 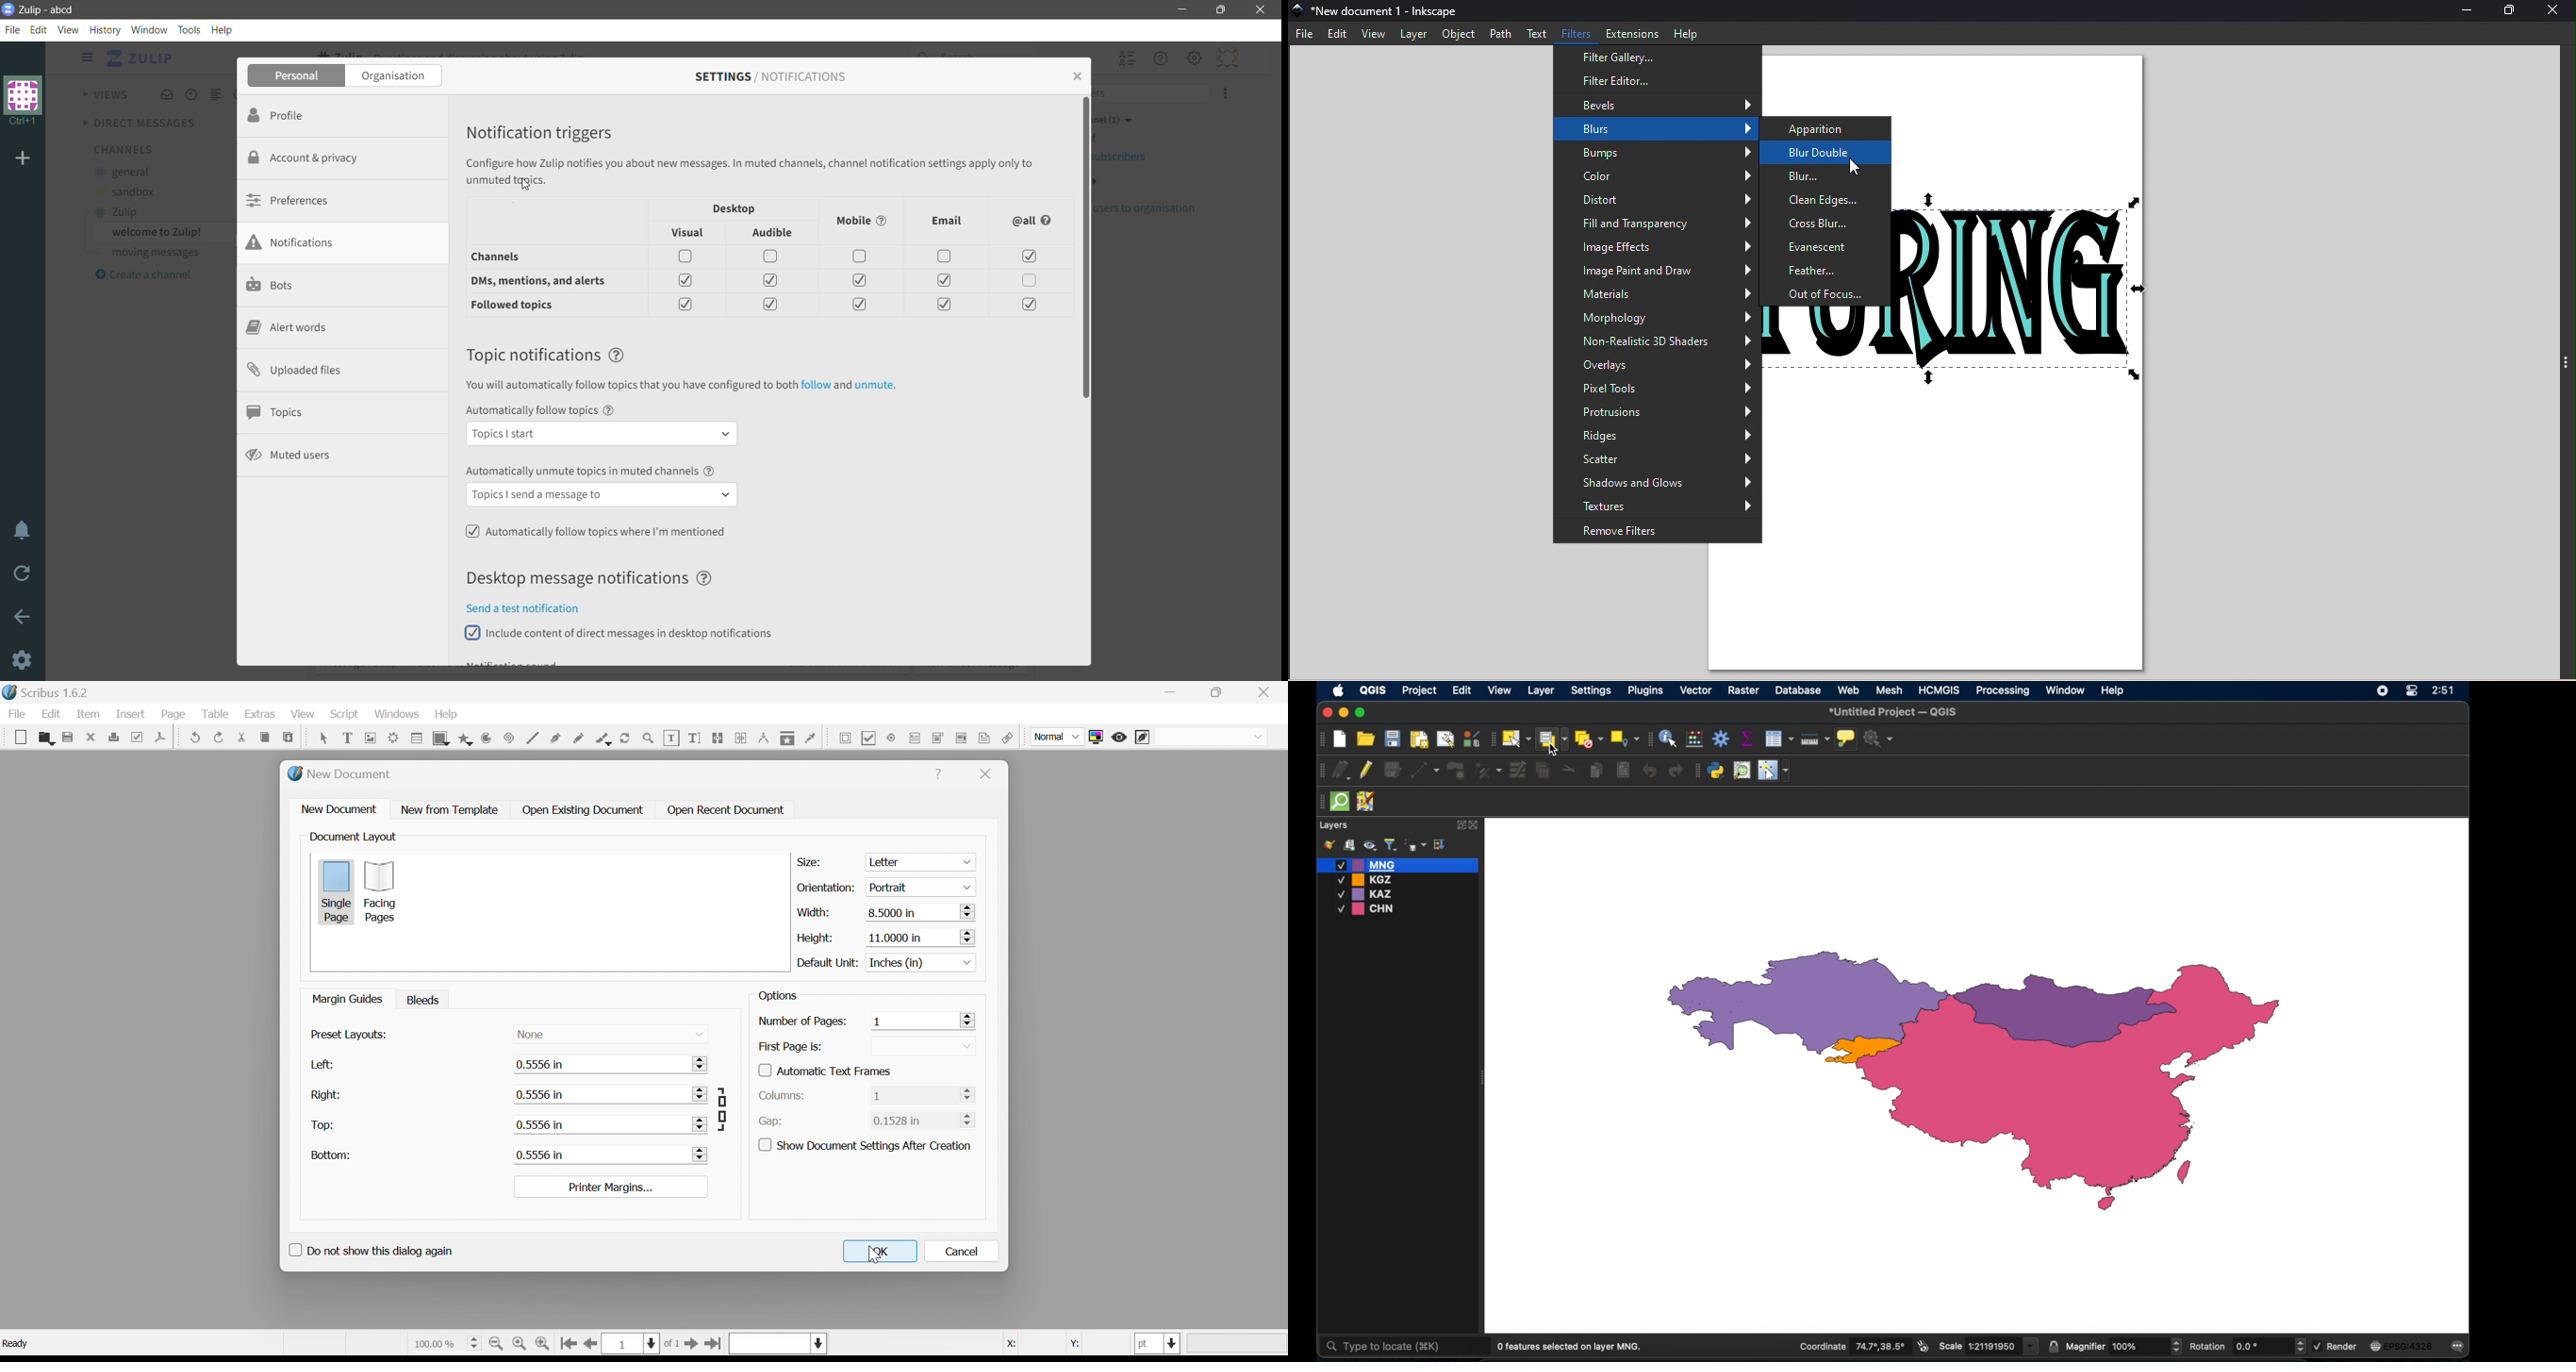 What do you see at coordinates (962, 737) in the screenshot?
I see `PDF list box` at bounding box center [962, 737].